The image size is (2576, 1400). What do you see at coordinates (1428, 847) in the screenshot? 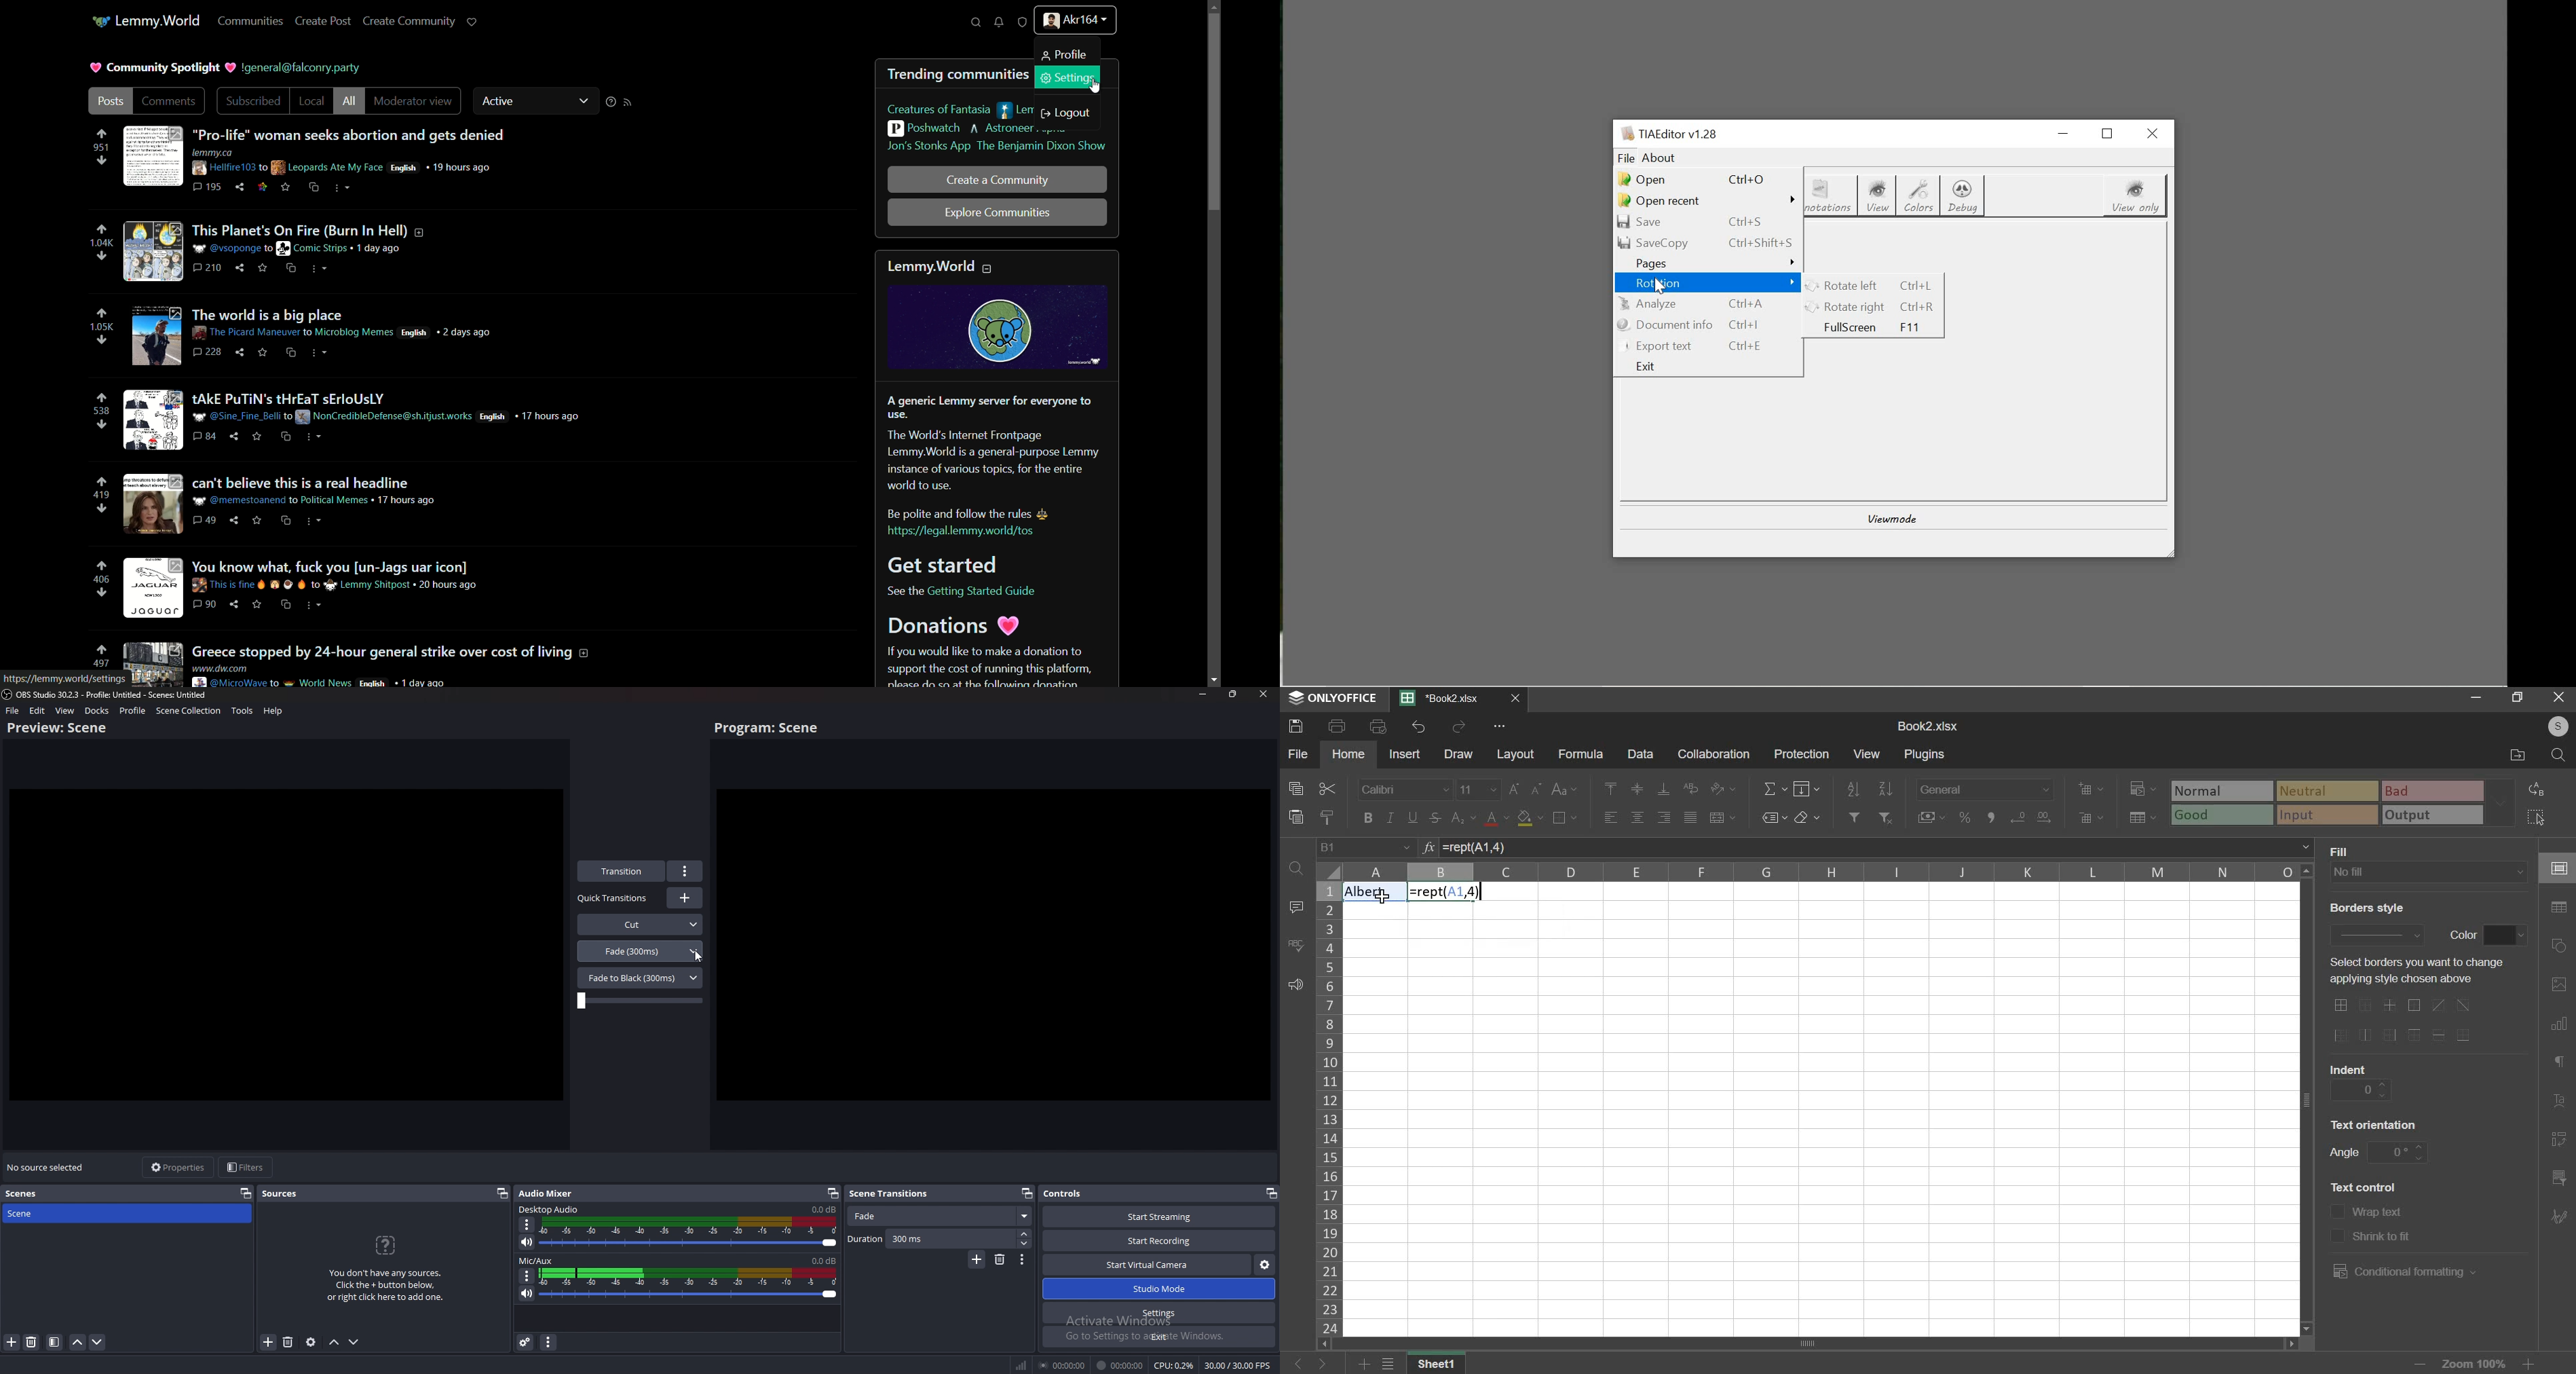
I see `function` at bounding box center [1428, 847].